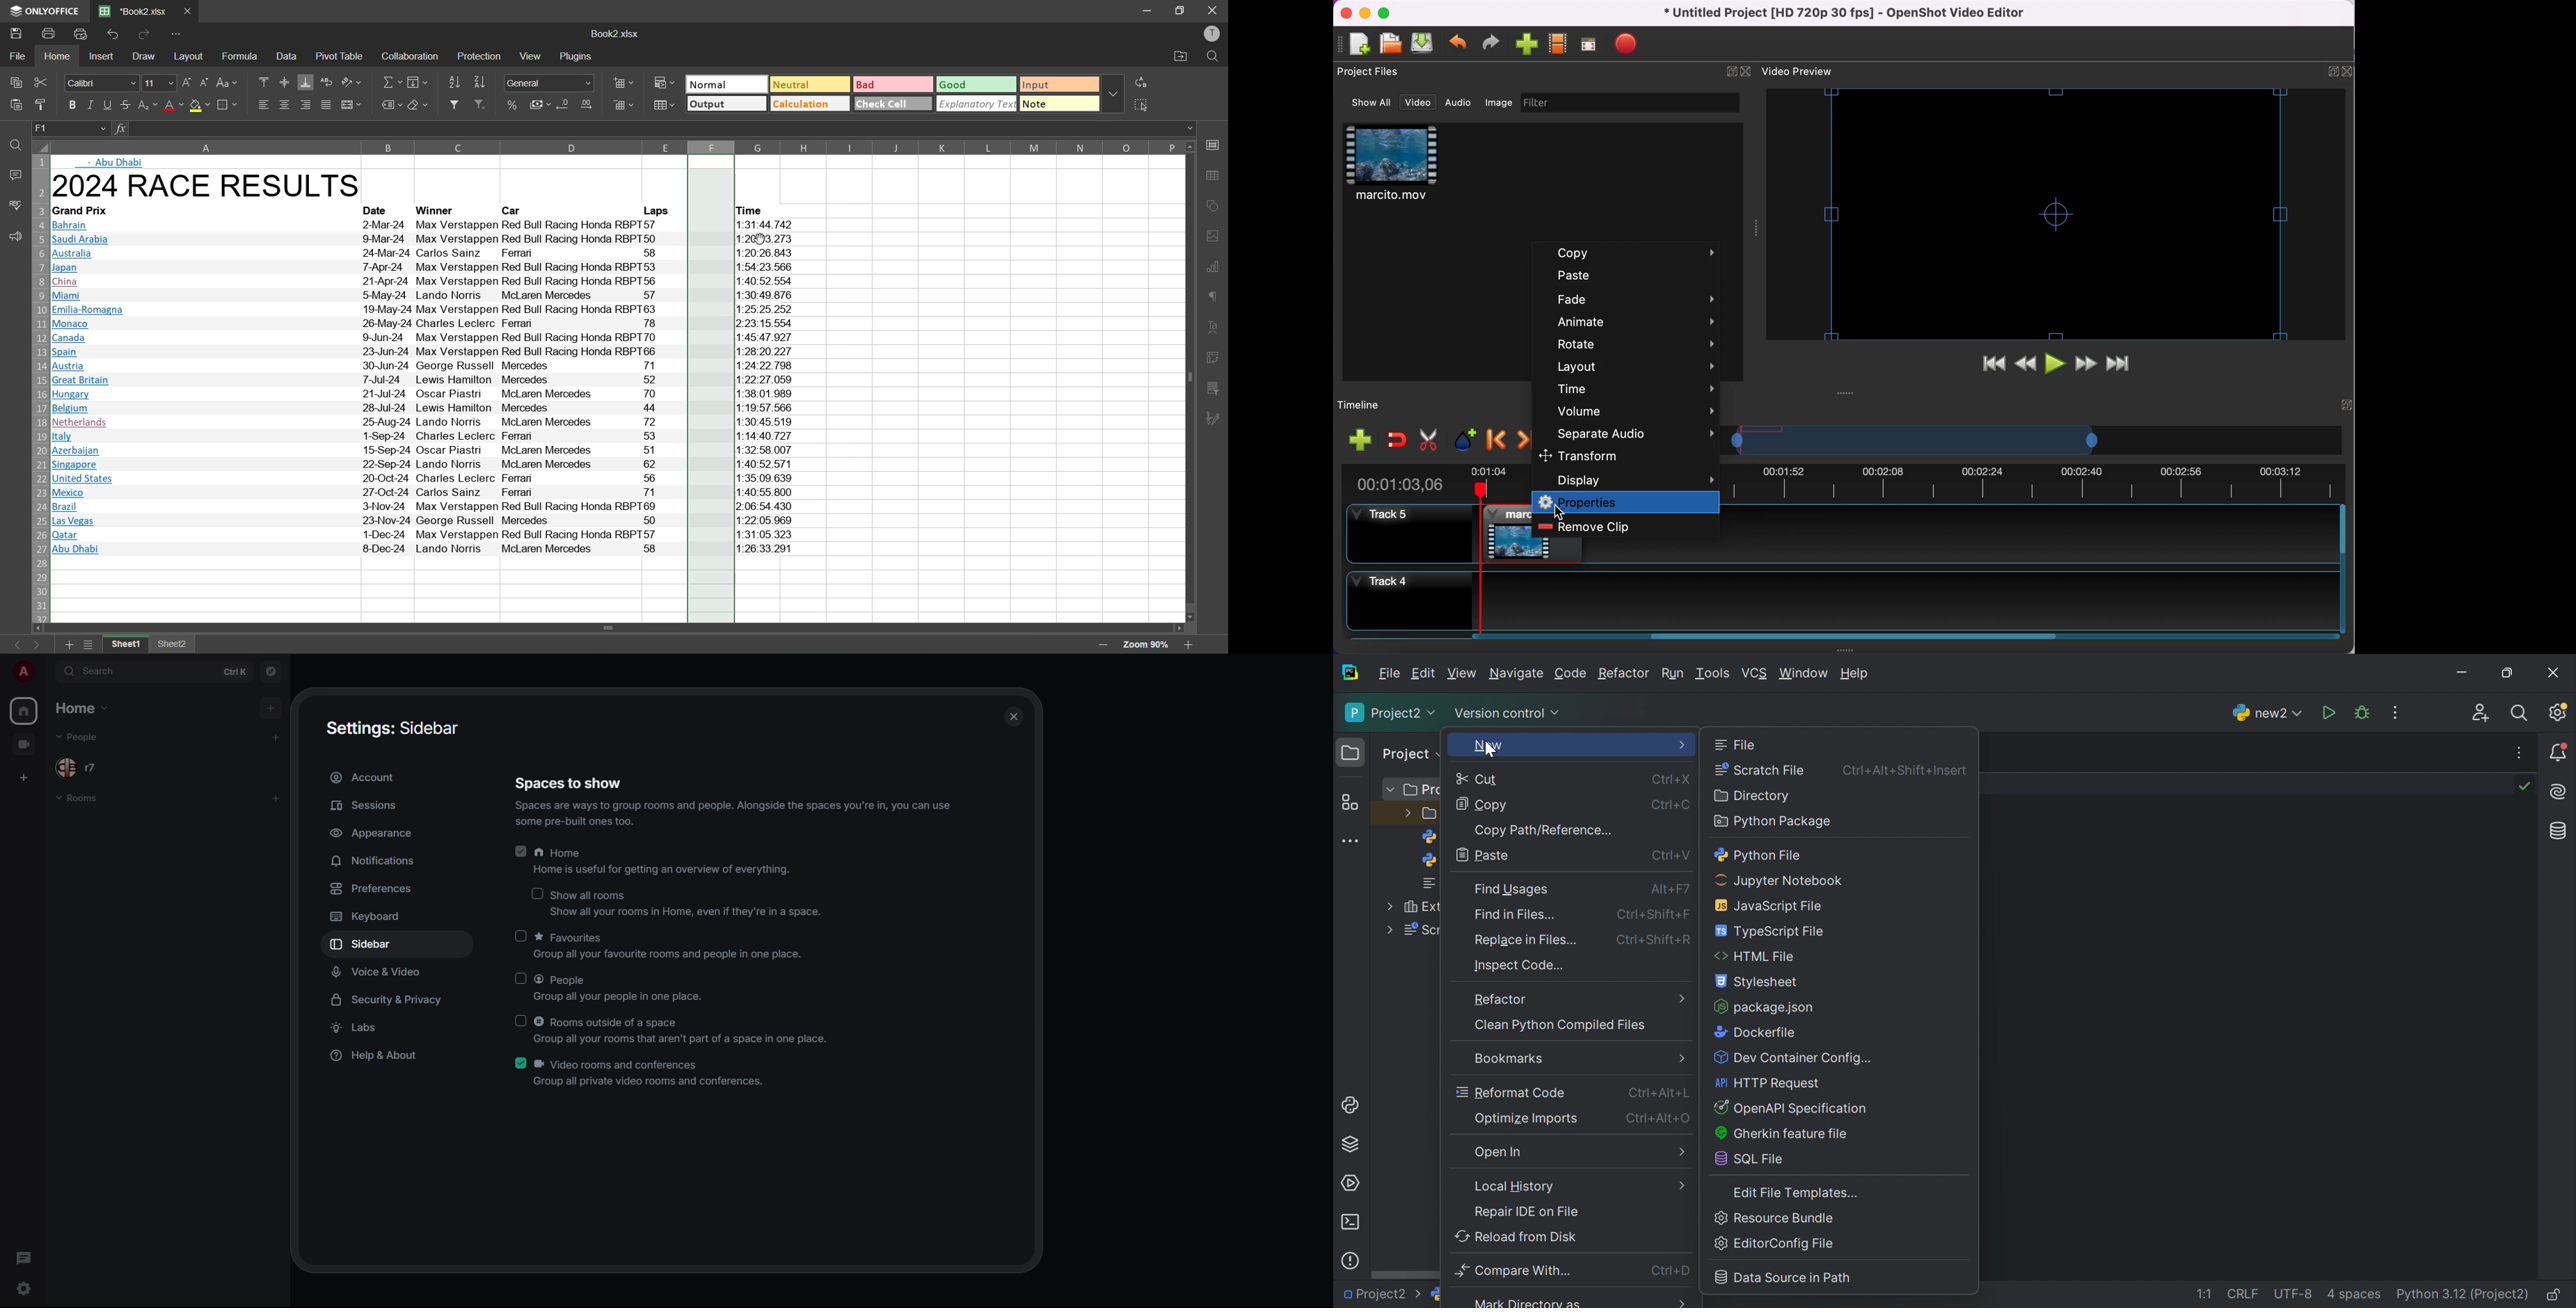 The height and width of the screenshot is (1316, 2576). Describe the element at coordinates (360, 522) in the screenshot. I see `Las Vegas 23-Nov-24 George Russell Mercedes S50 1:22:05.969` at that location.